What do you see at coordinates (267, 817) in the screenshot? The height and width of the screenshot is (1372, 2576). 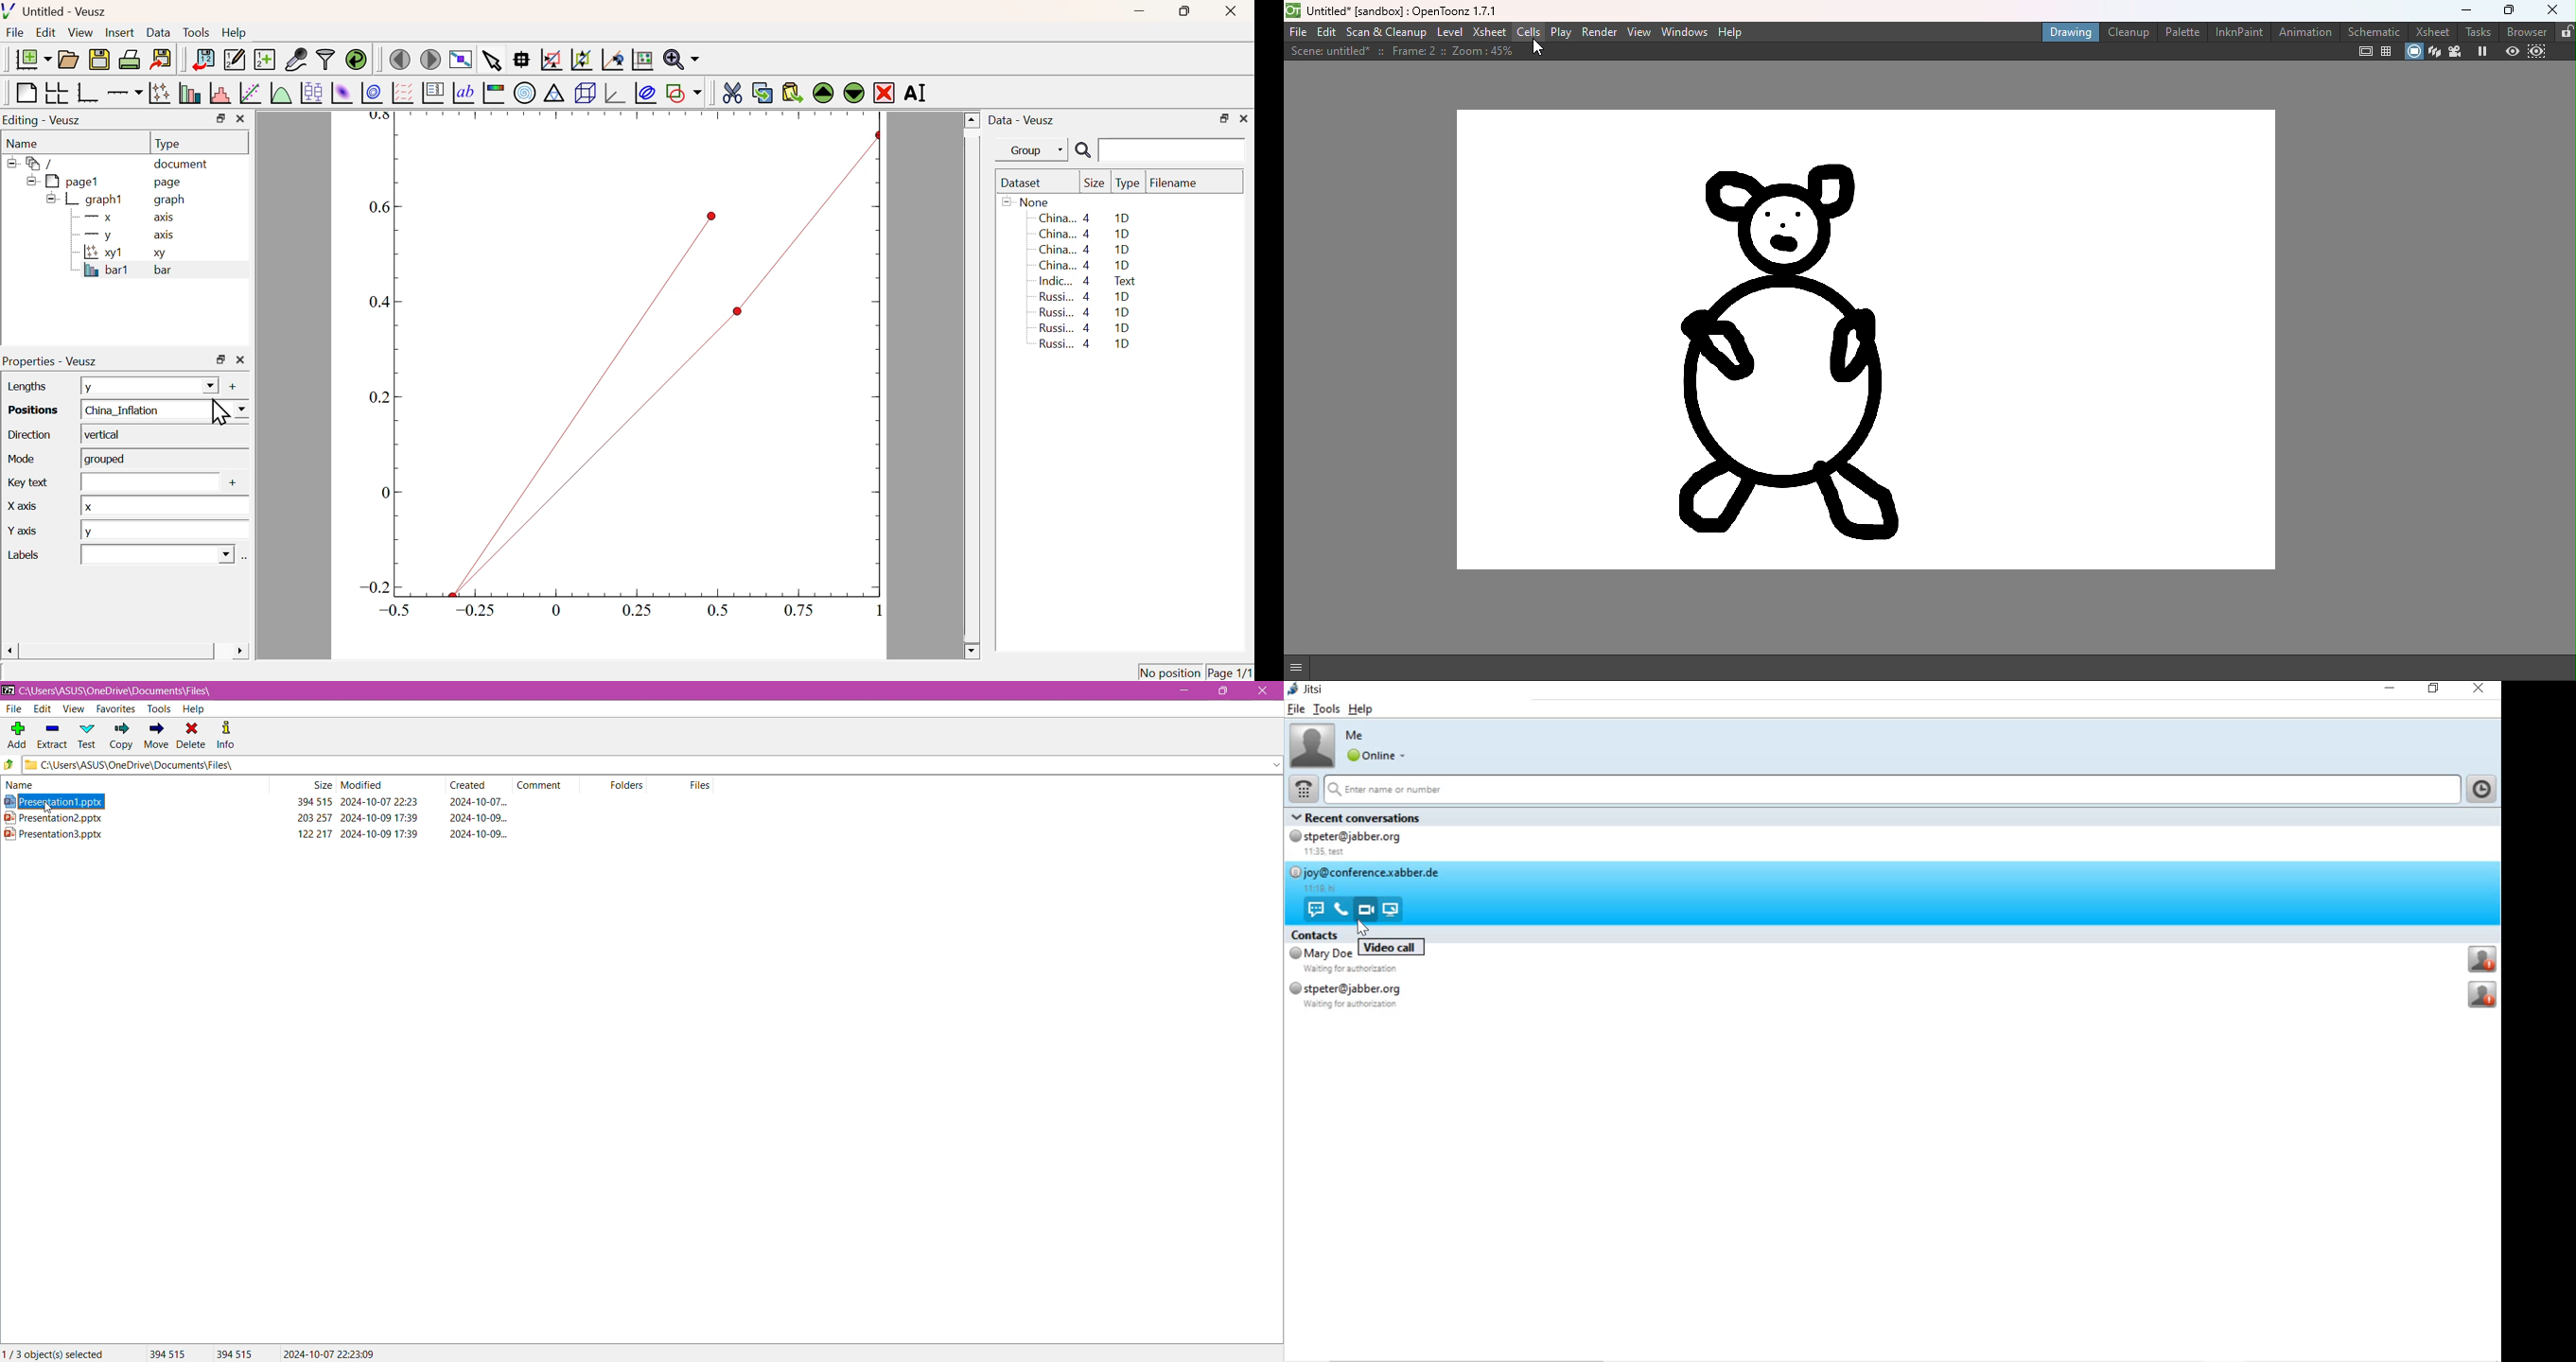 I see `Presentation2.pptx 203257 2024-10-09 17:39 2024-10-09...` at bounding box center [267, 817].